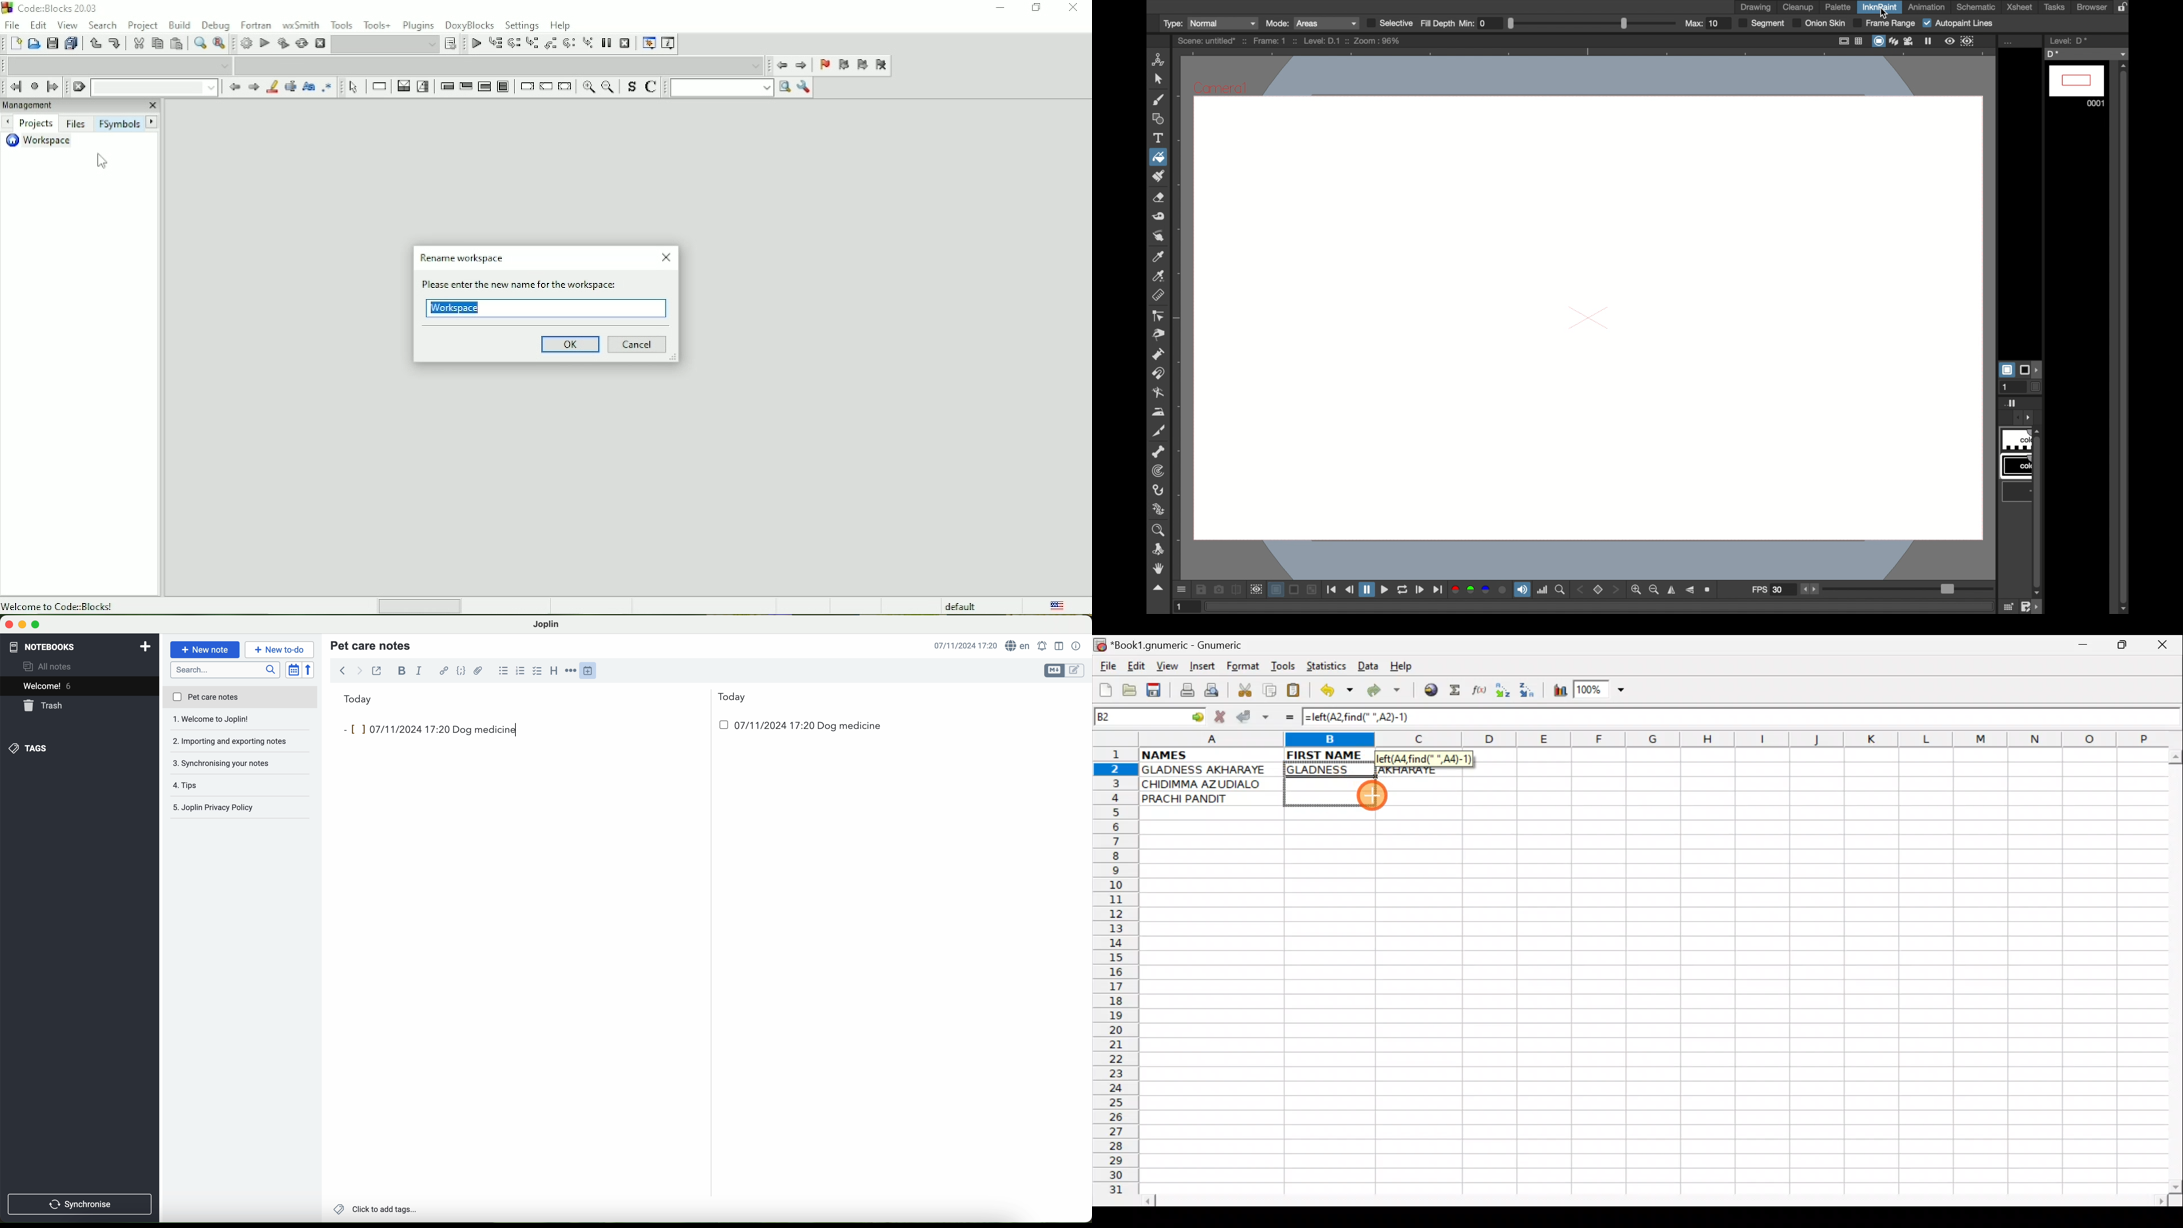 This screenshot has height=1232, width=2184. Describe the element at coordinates (1019, 646) in the screenshot. I see `language` at that location.